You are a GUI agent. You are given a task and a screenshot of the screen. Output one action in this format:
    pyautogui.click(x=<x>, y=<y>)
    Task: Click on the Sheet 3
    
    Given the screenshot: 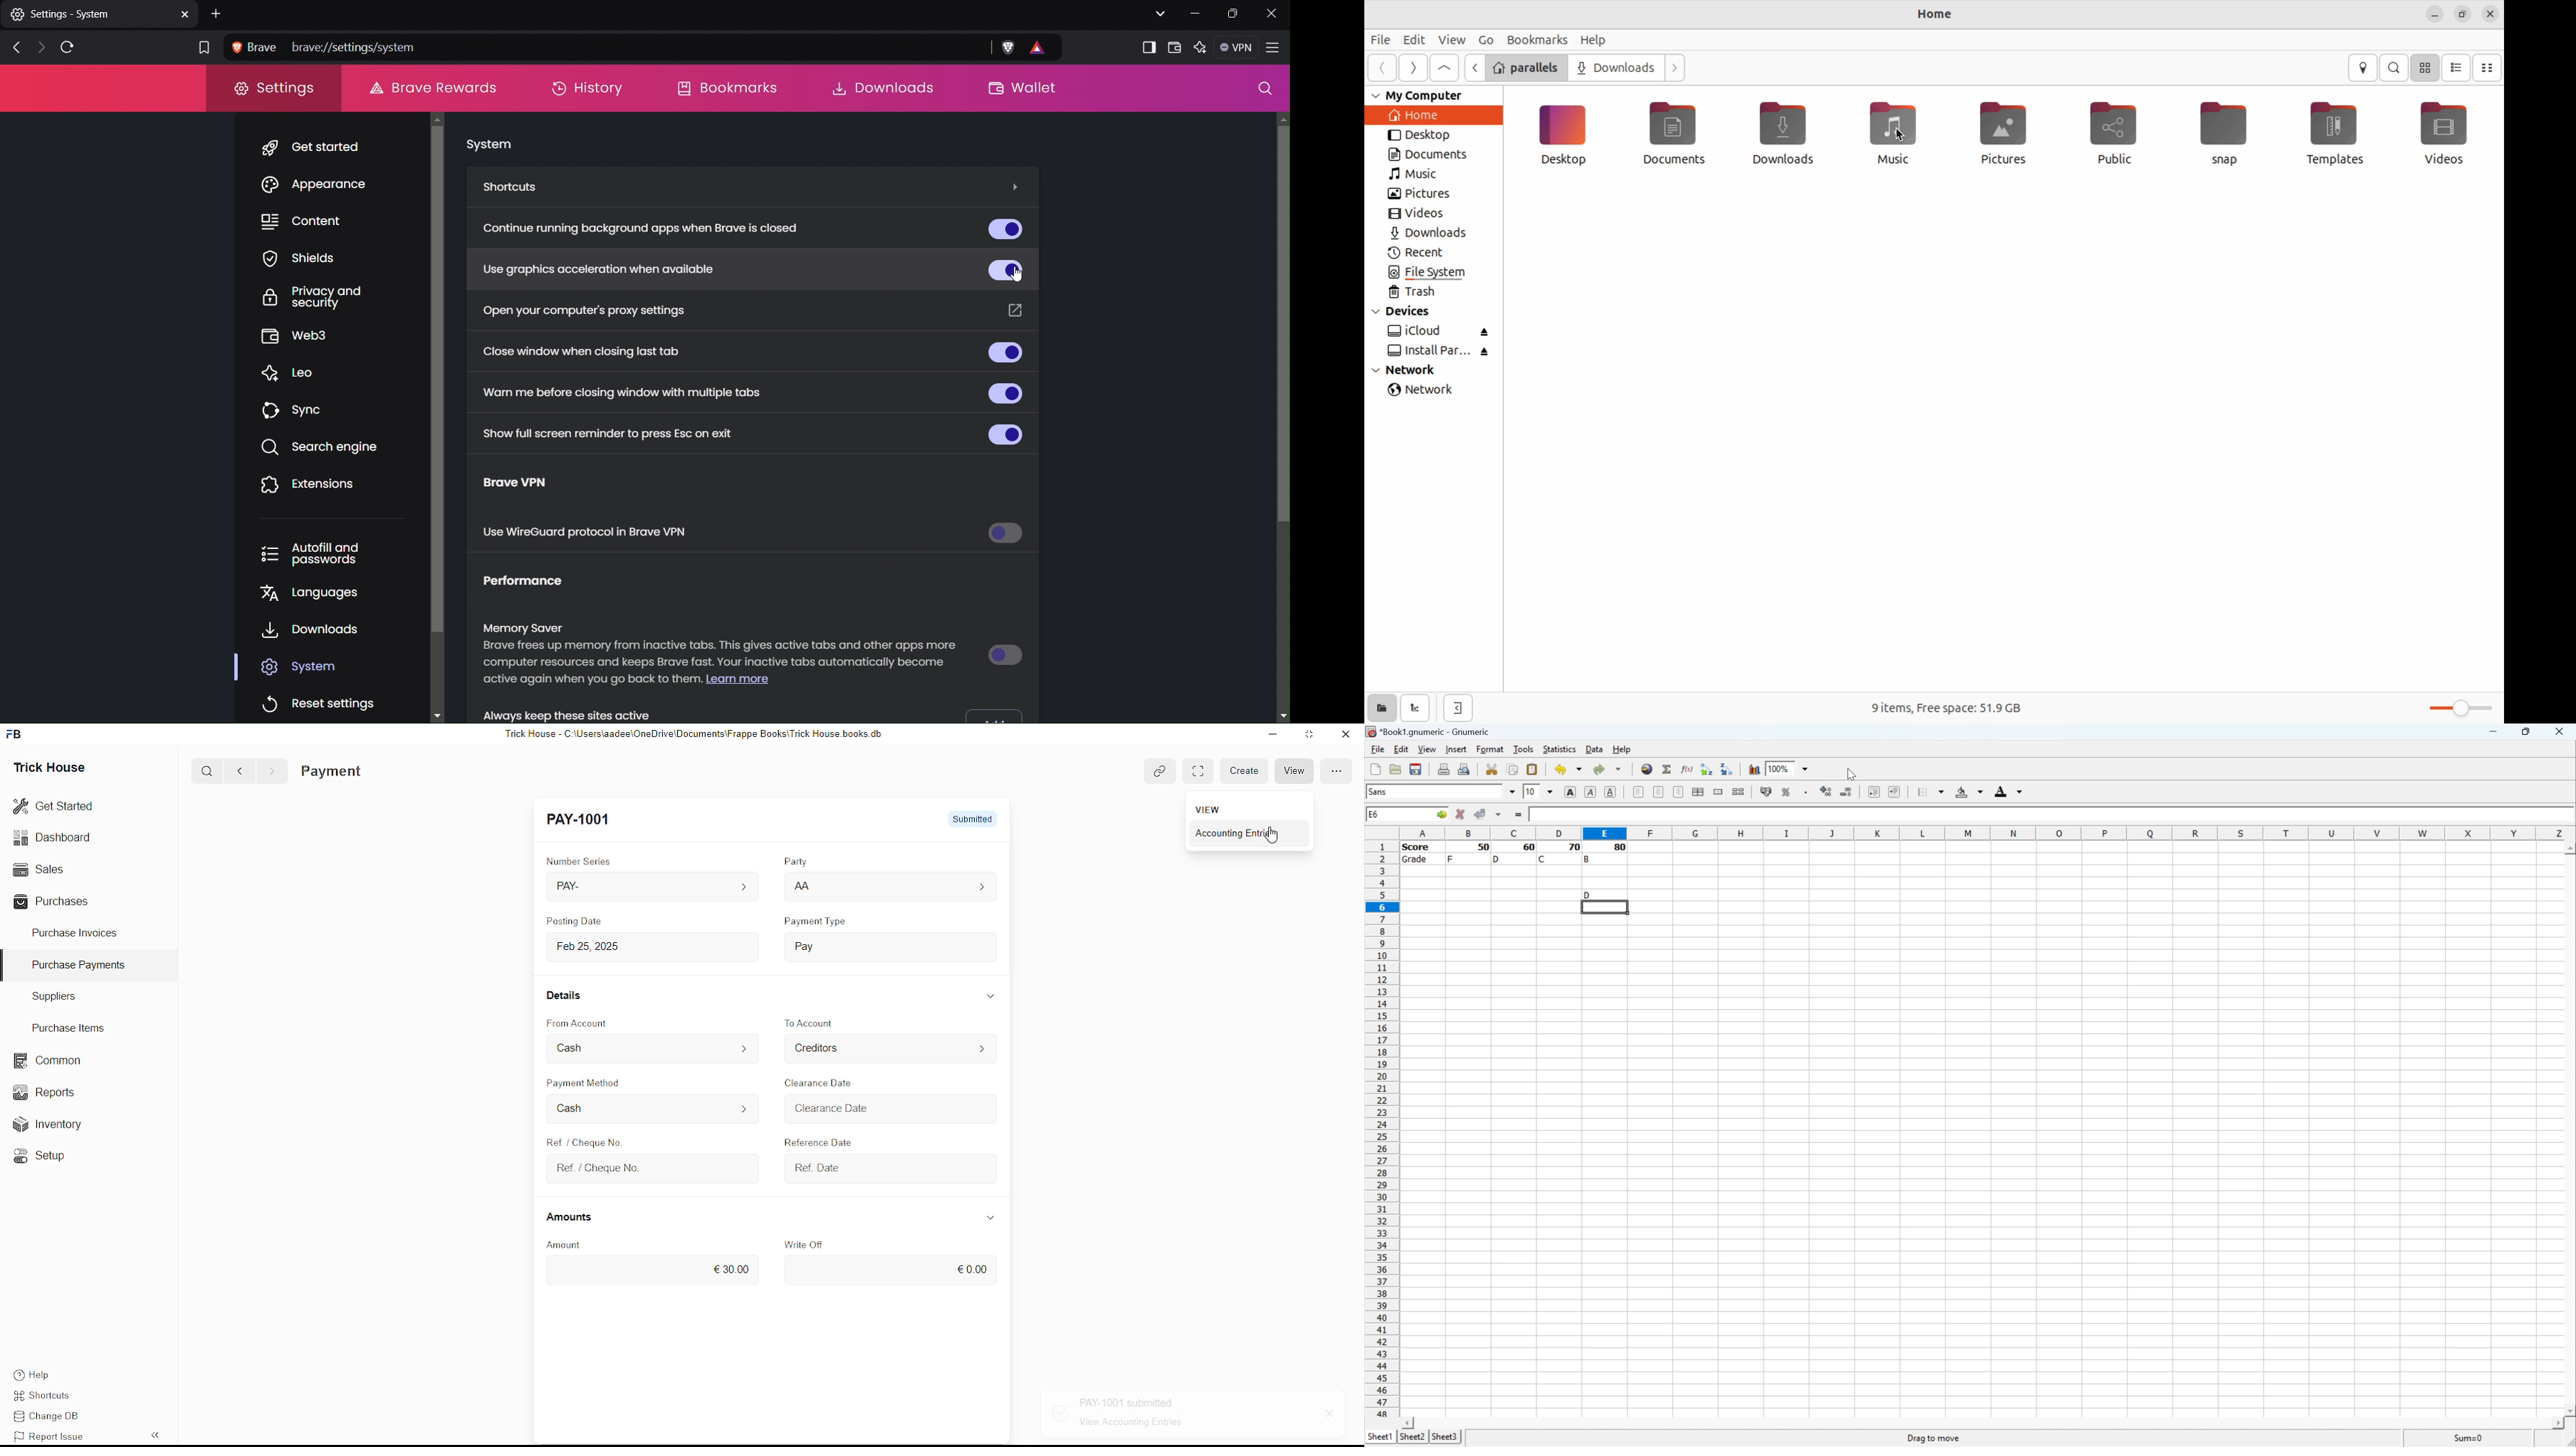 What is the action you would take?
    pyautogui.click(x=1446, y=1437)
    